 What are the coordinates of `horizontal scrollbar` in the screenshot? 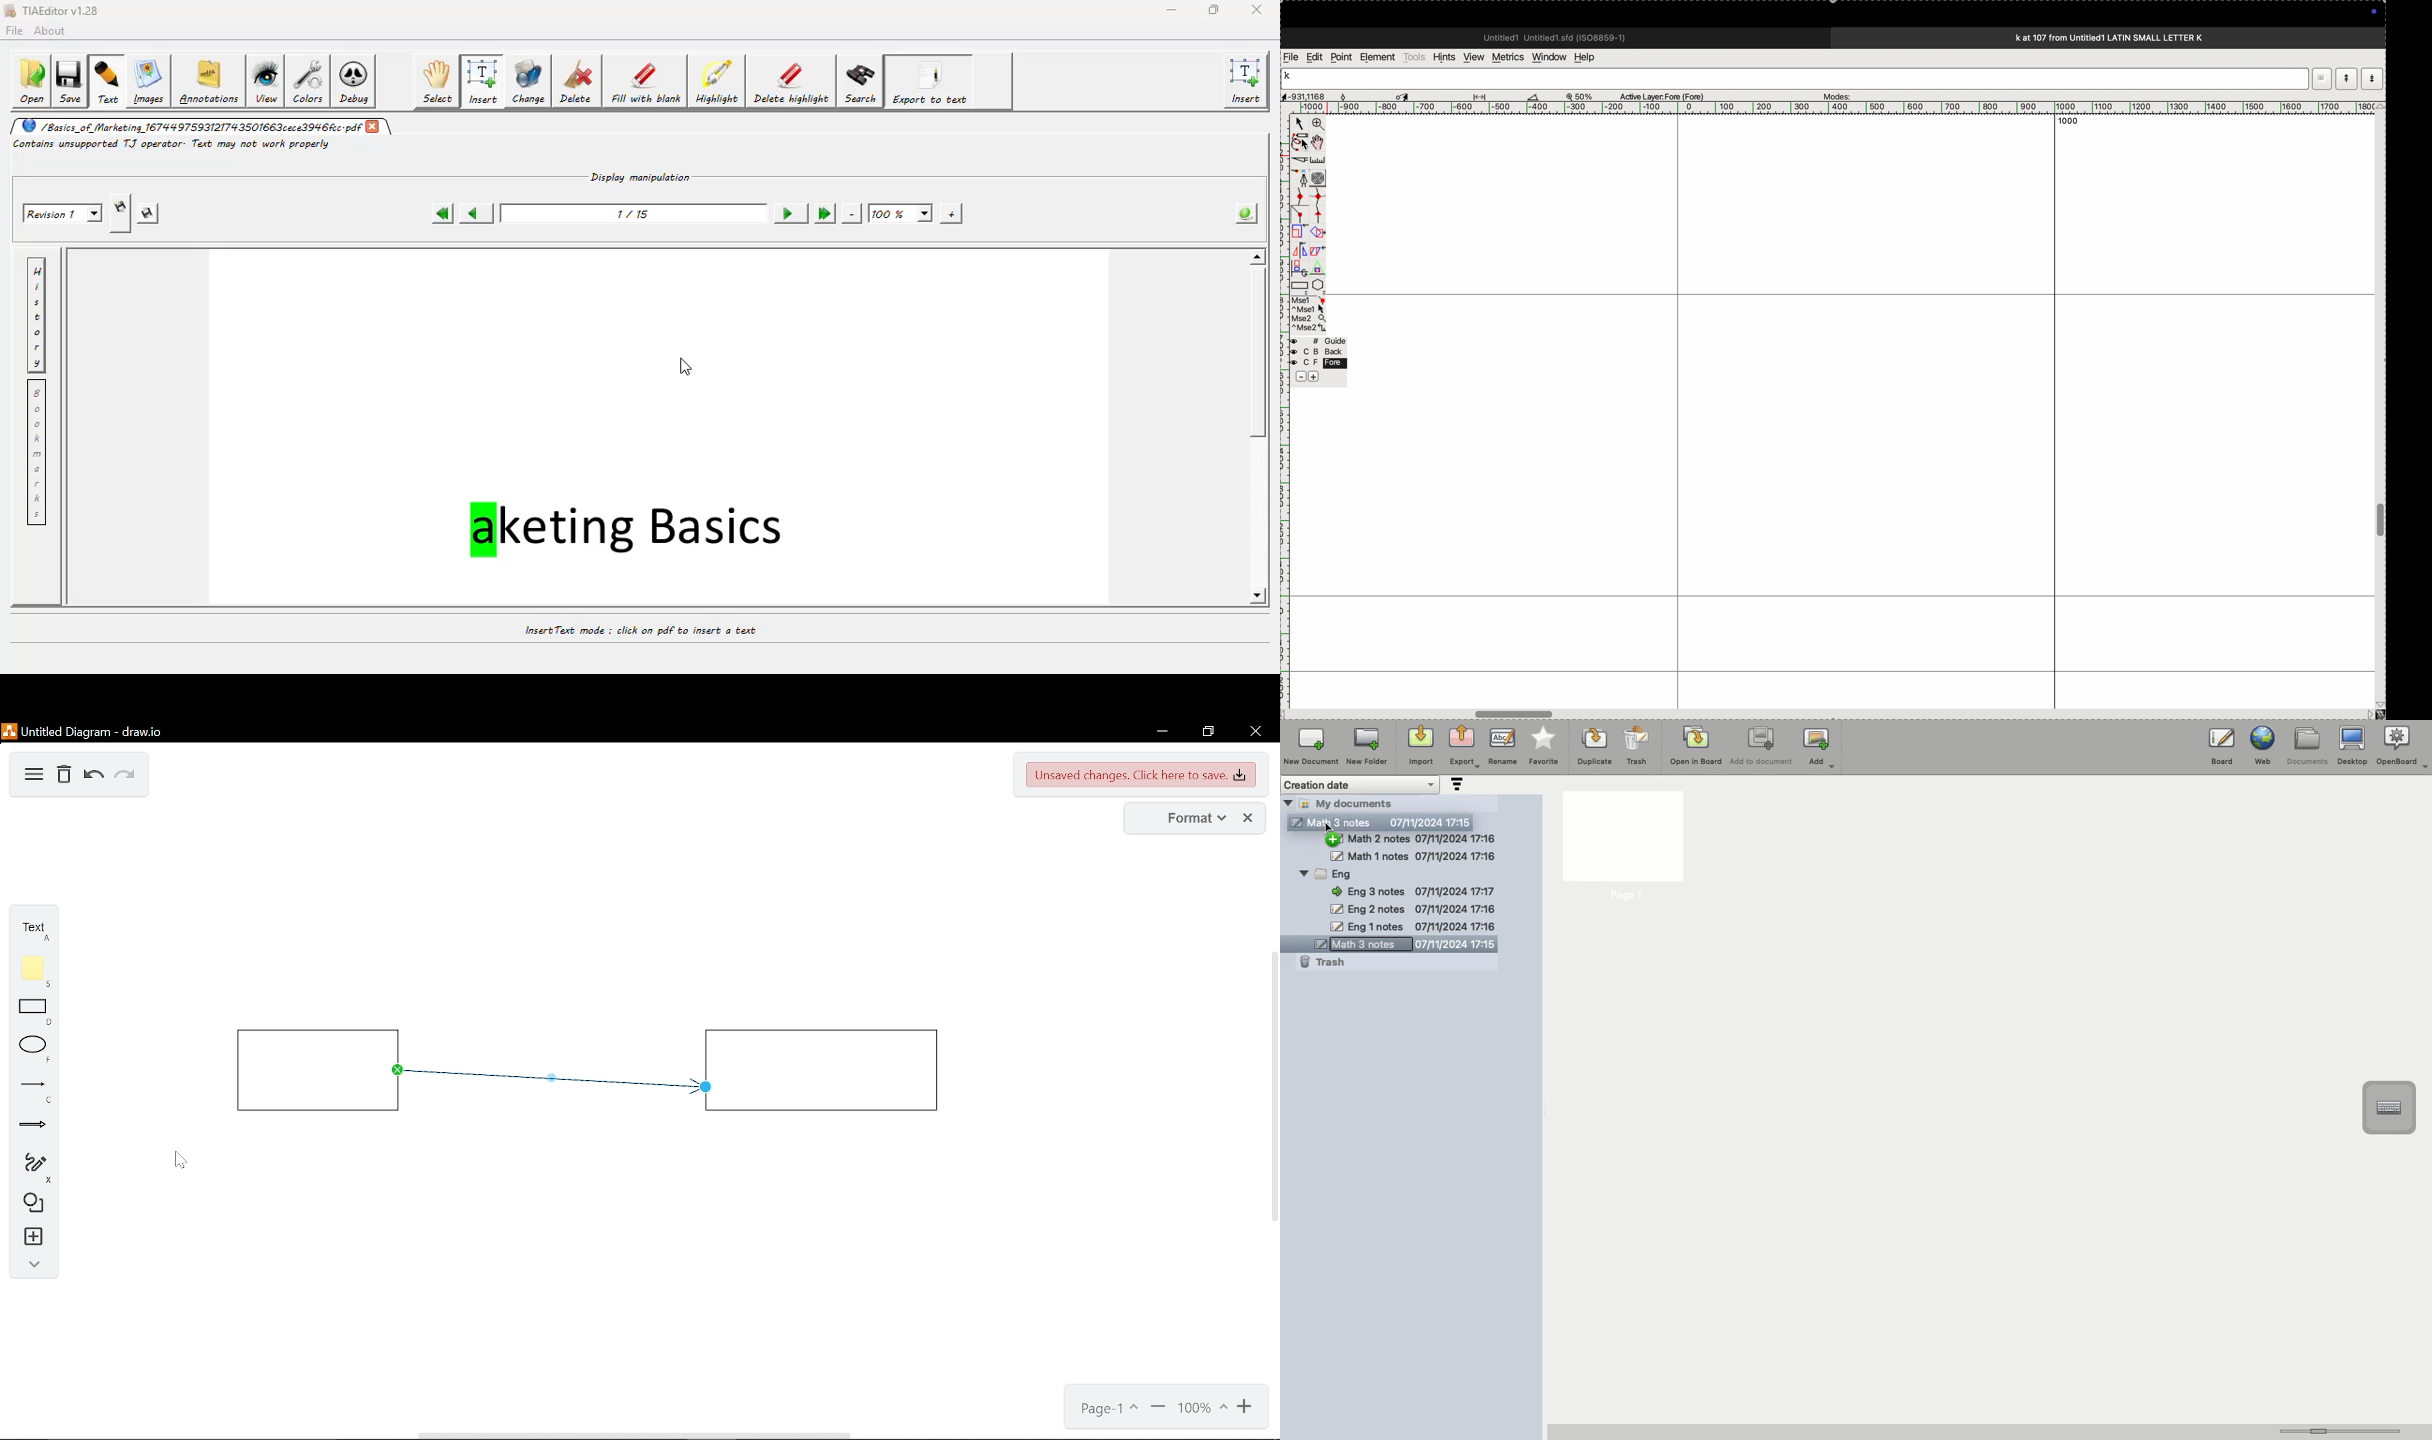 It's located at (638, 1435).